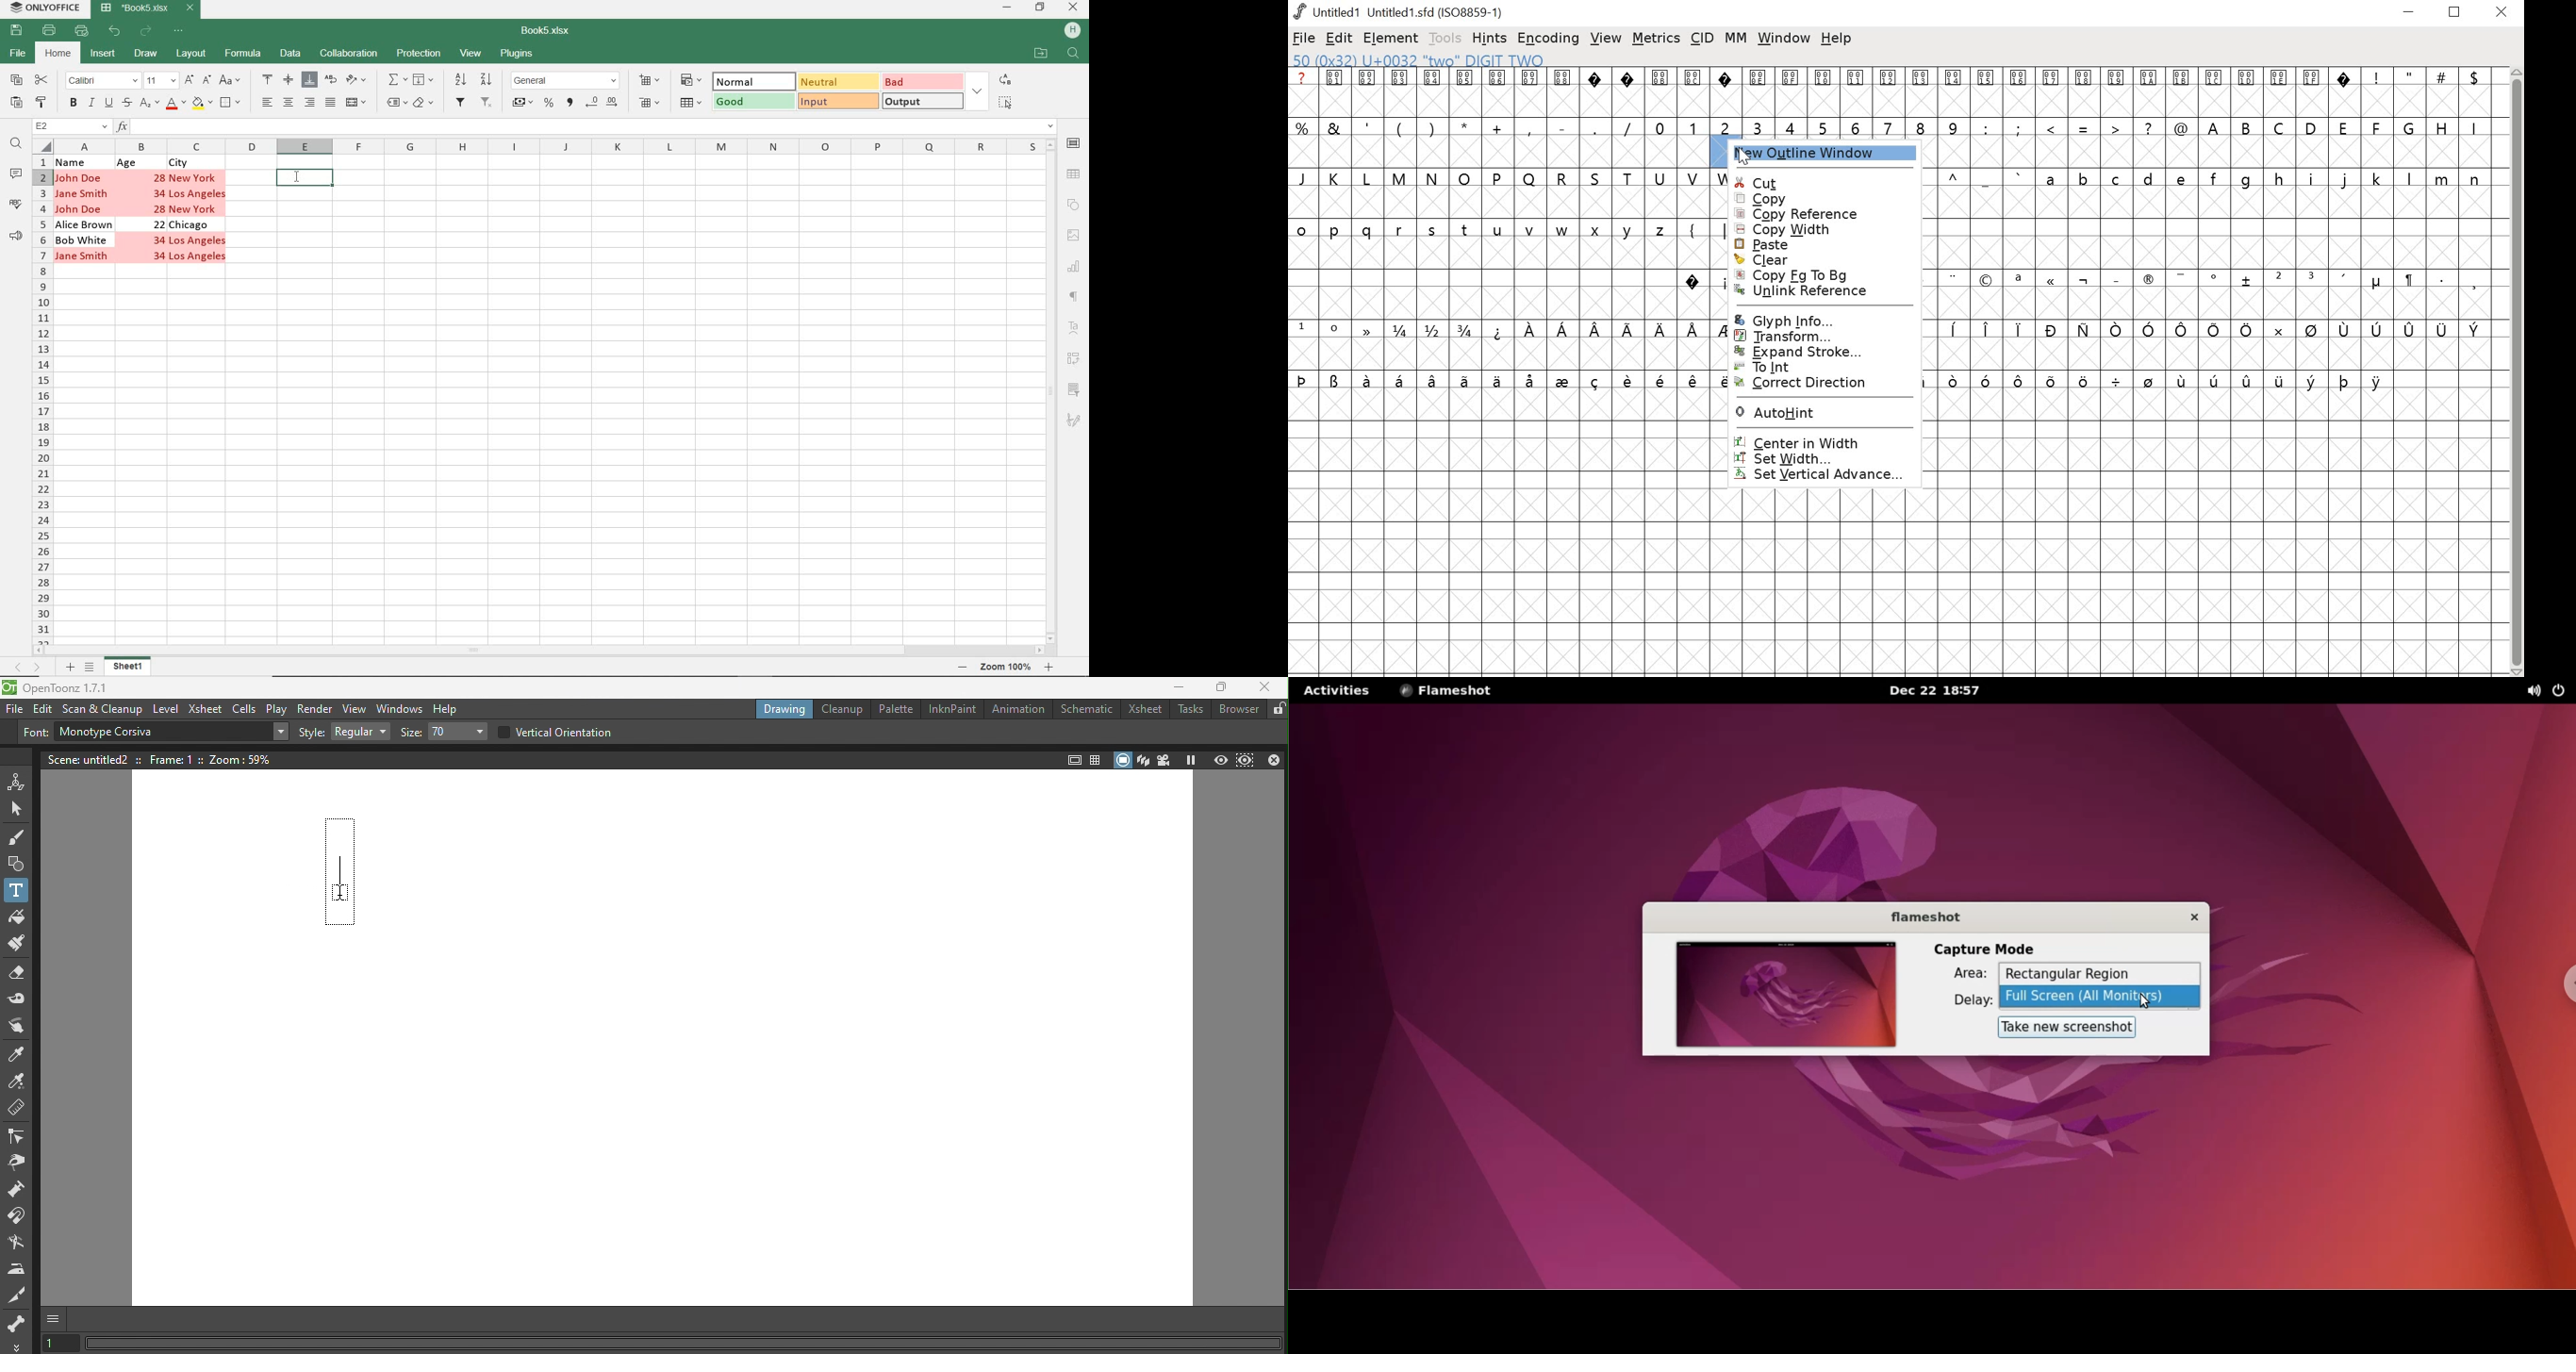 The width and height of the screenshot is (2576, 1372). I want to click on FEEDBACK & SUPPORT, so click(17, 233).